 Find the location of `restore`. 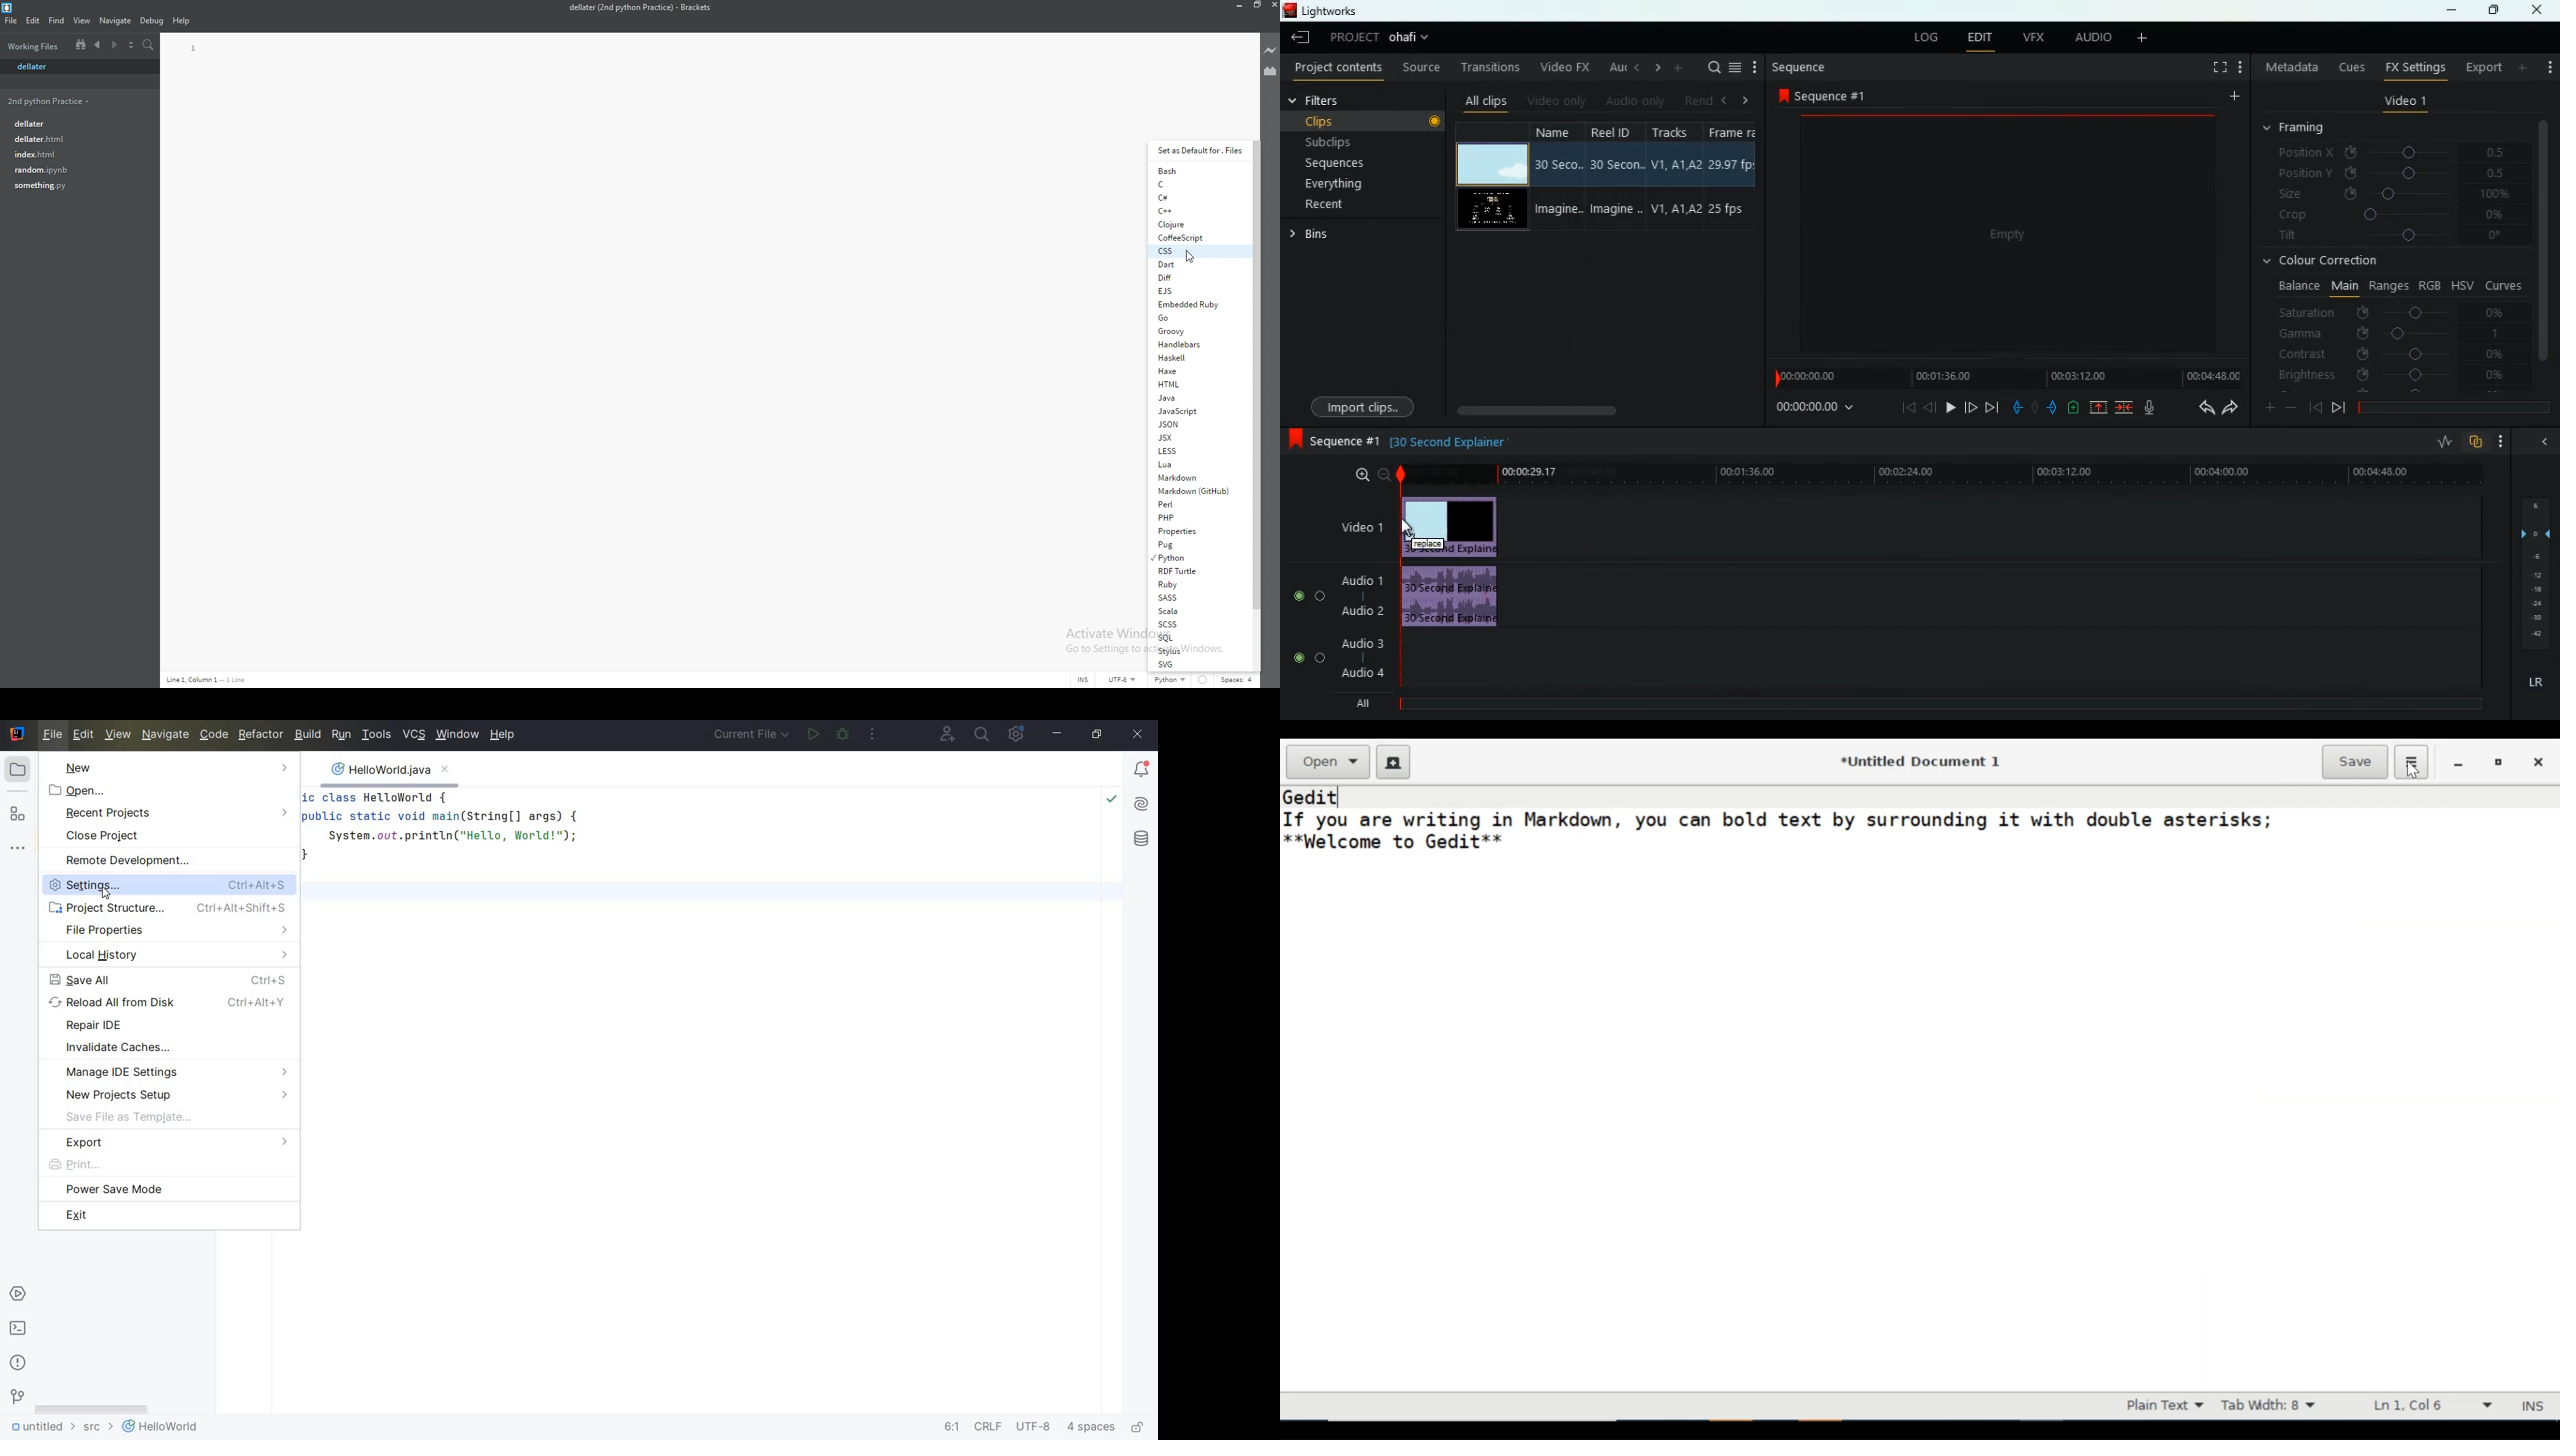

restore is located at coordinates (2503, 762).